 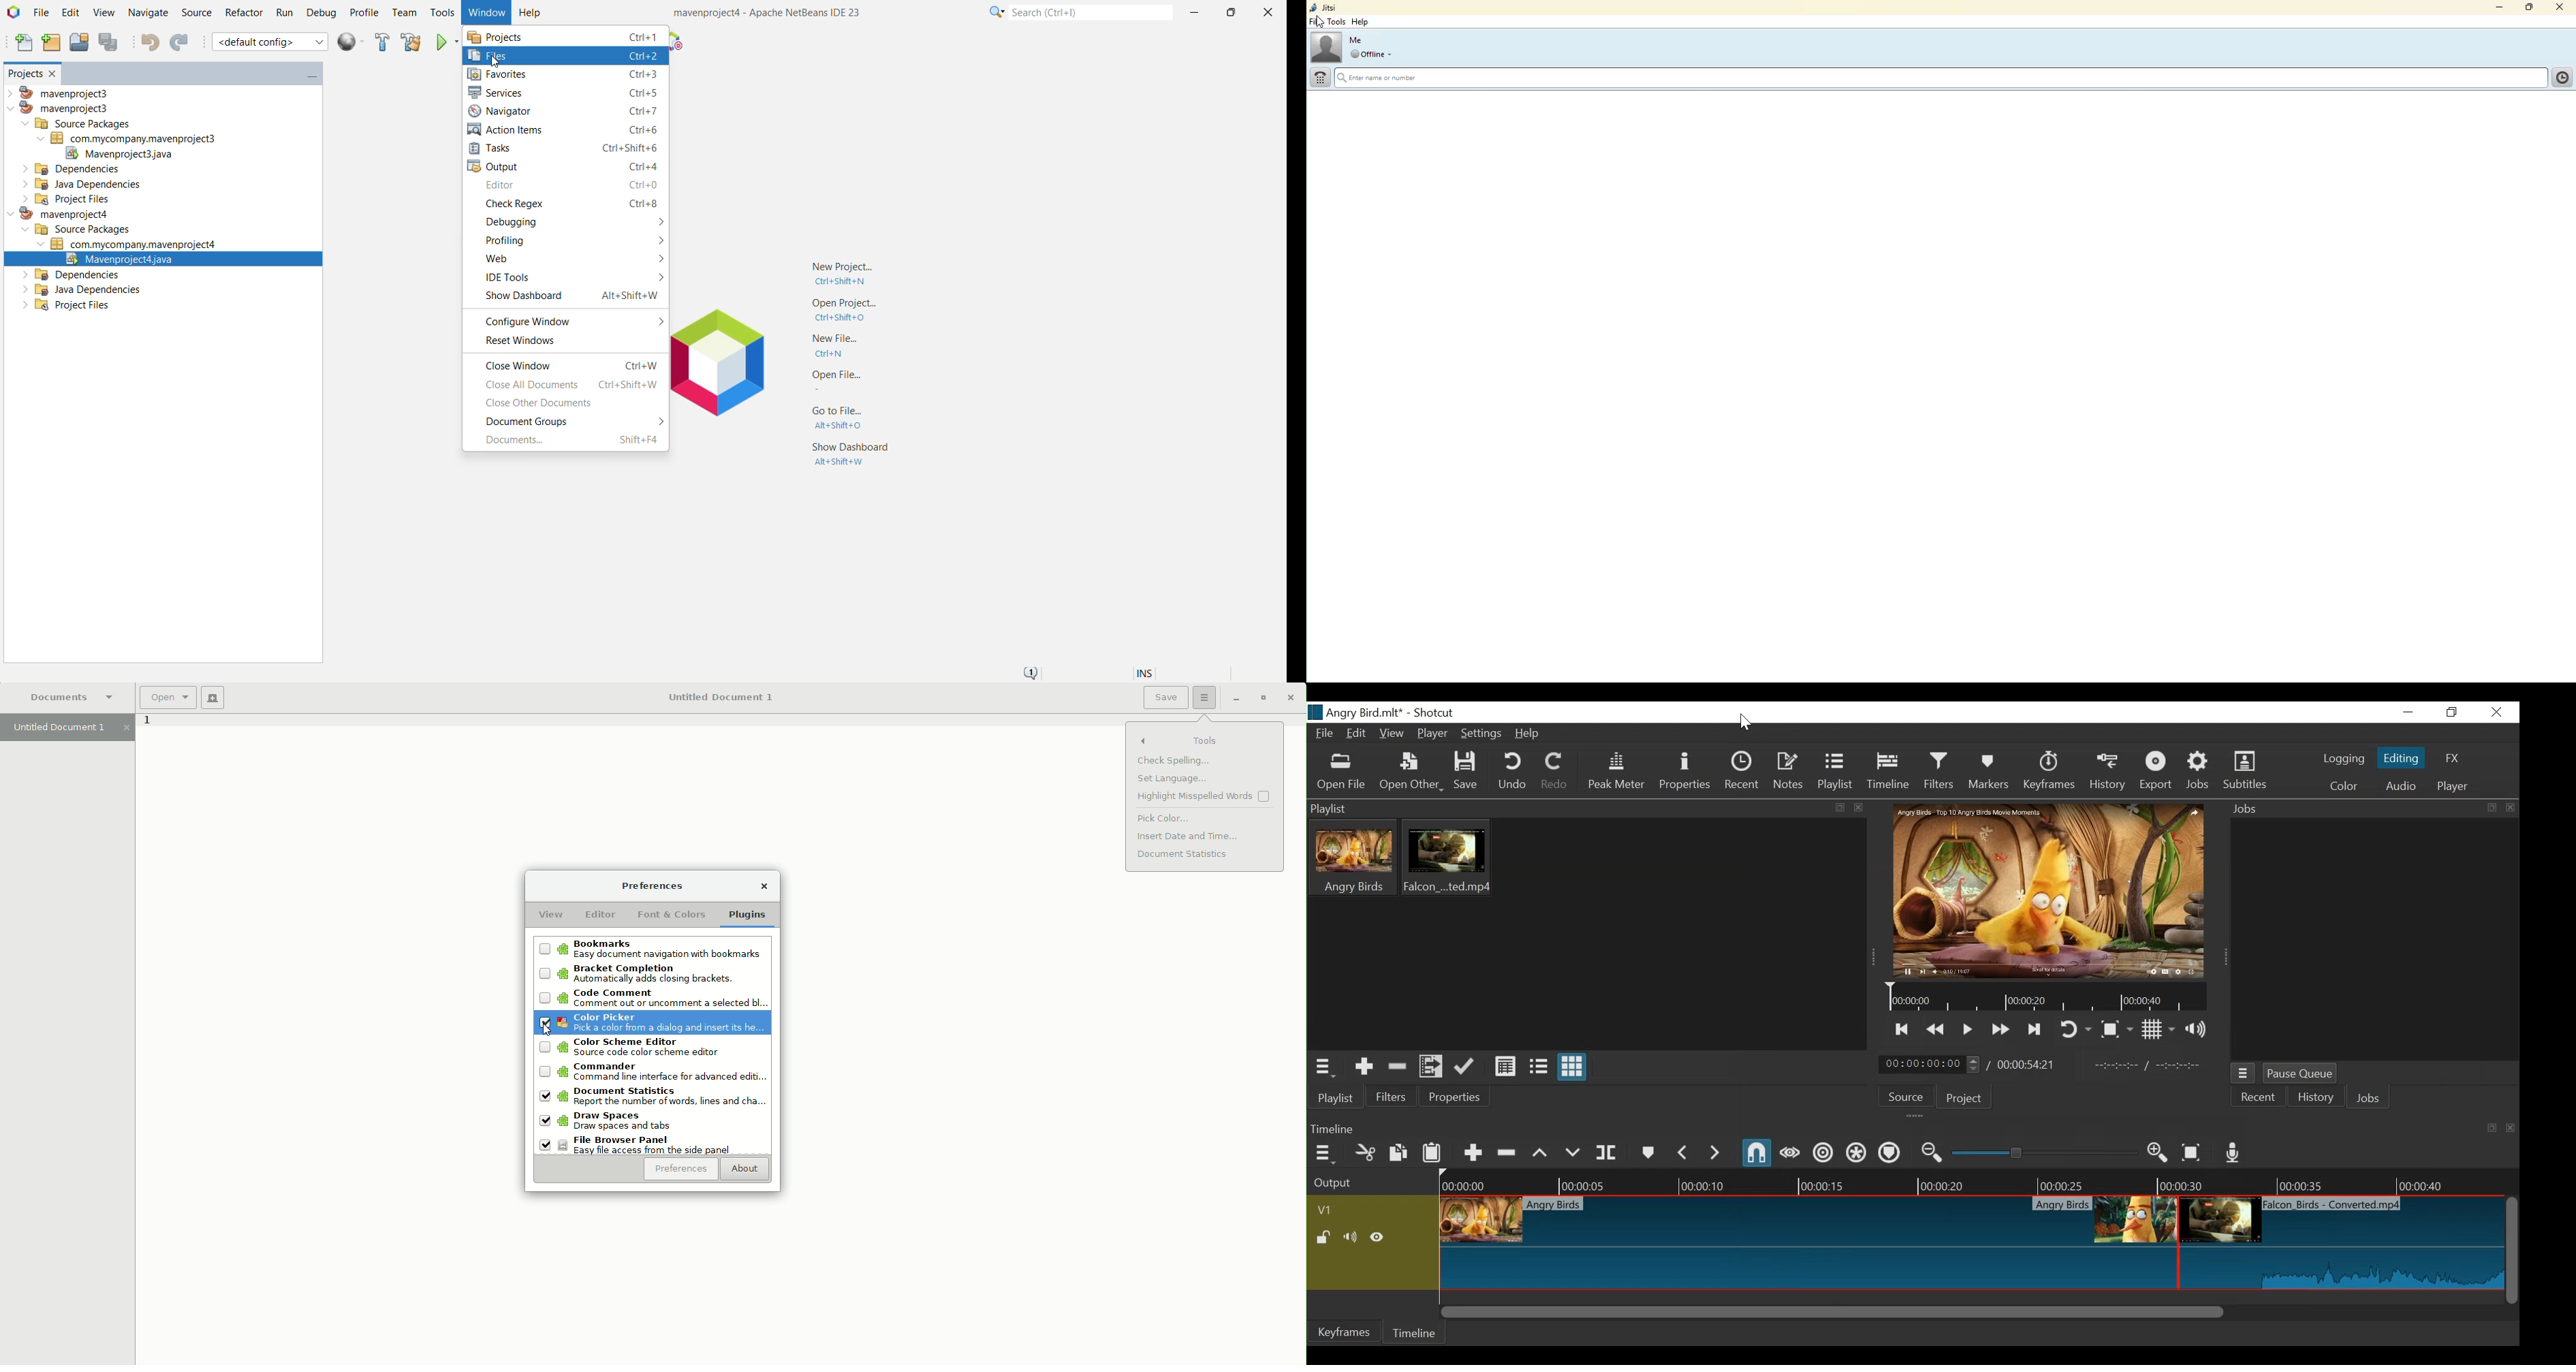 What do you see at coordinates (2116, 1029) in the screenshot?
I see `Toggle Zoom` at bounding box center [2116, 1029].